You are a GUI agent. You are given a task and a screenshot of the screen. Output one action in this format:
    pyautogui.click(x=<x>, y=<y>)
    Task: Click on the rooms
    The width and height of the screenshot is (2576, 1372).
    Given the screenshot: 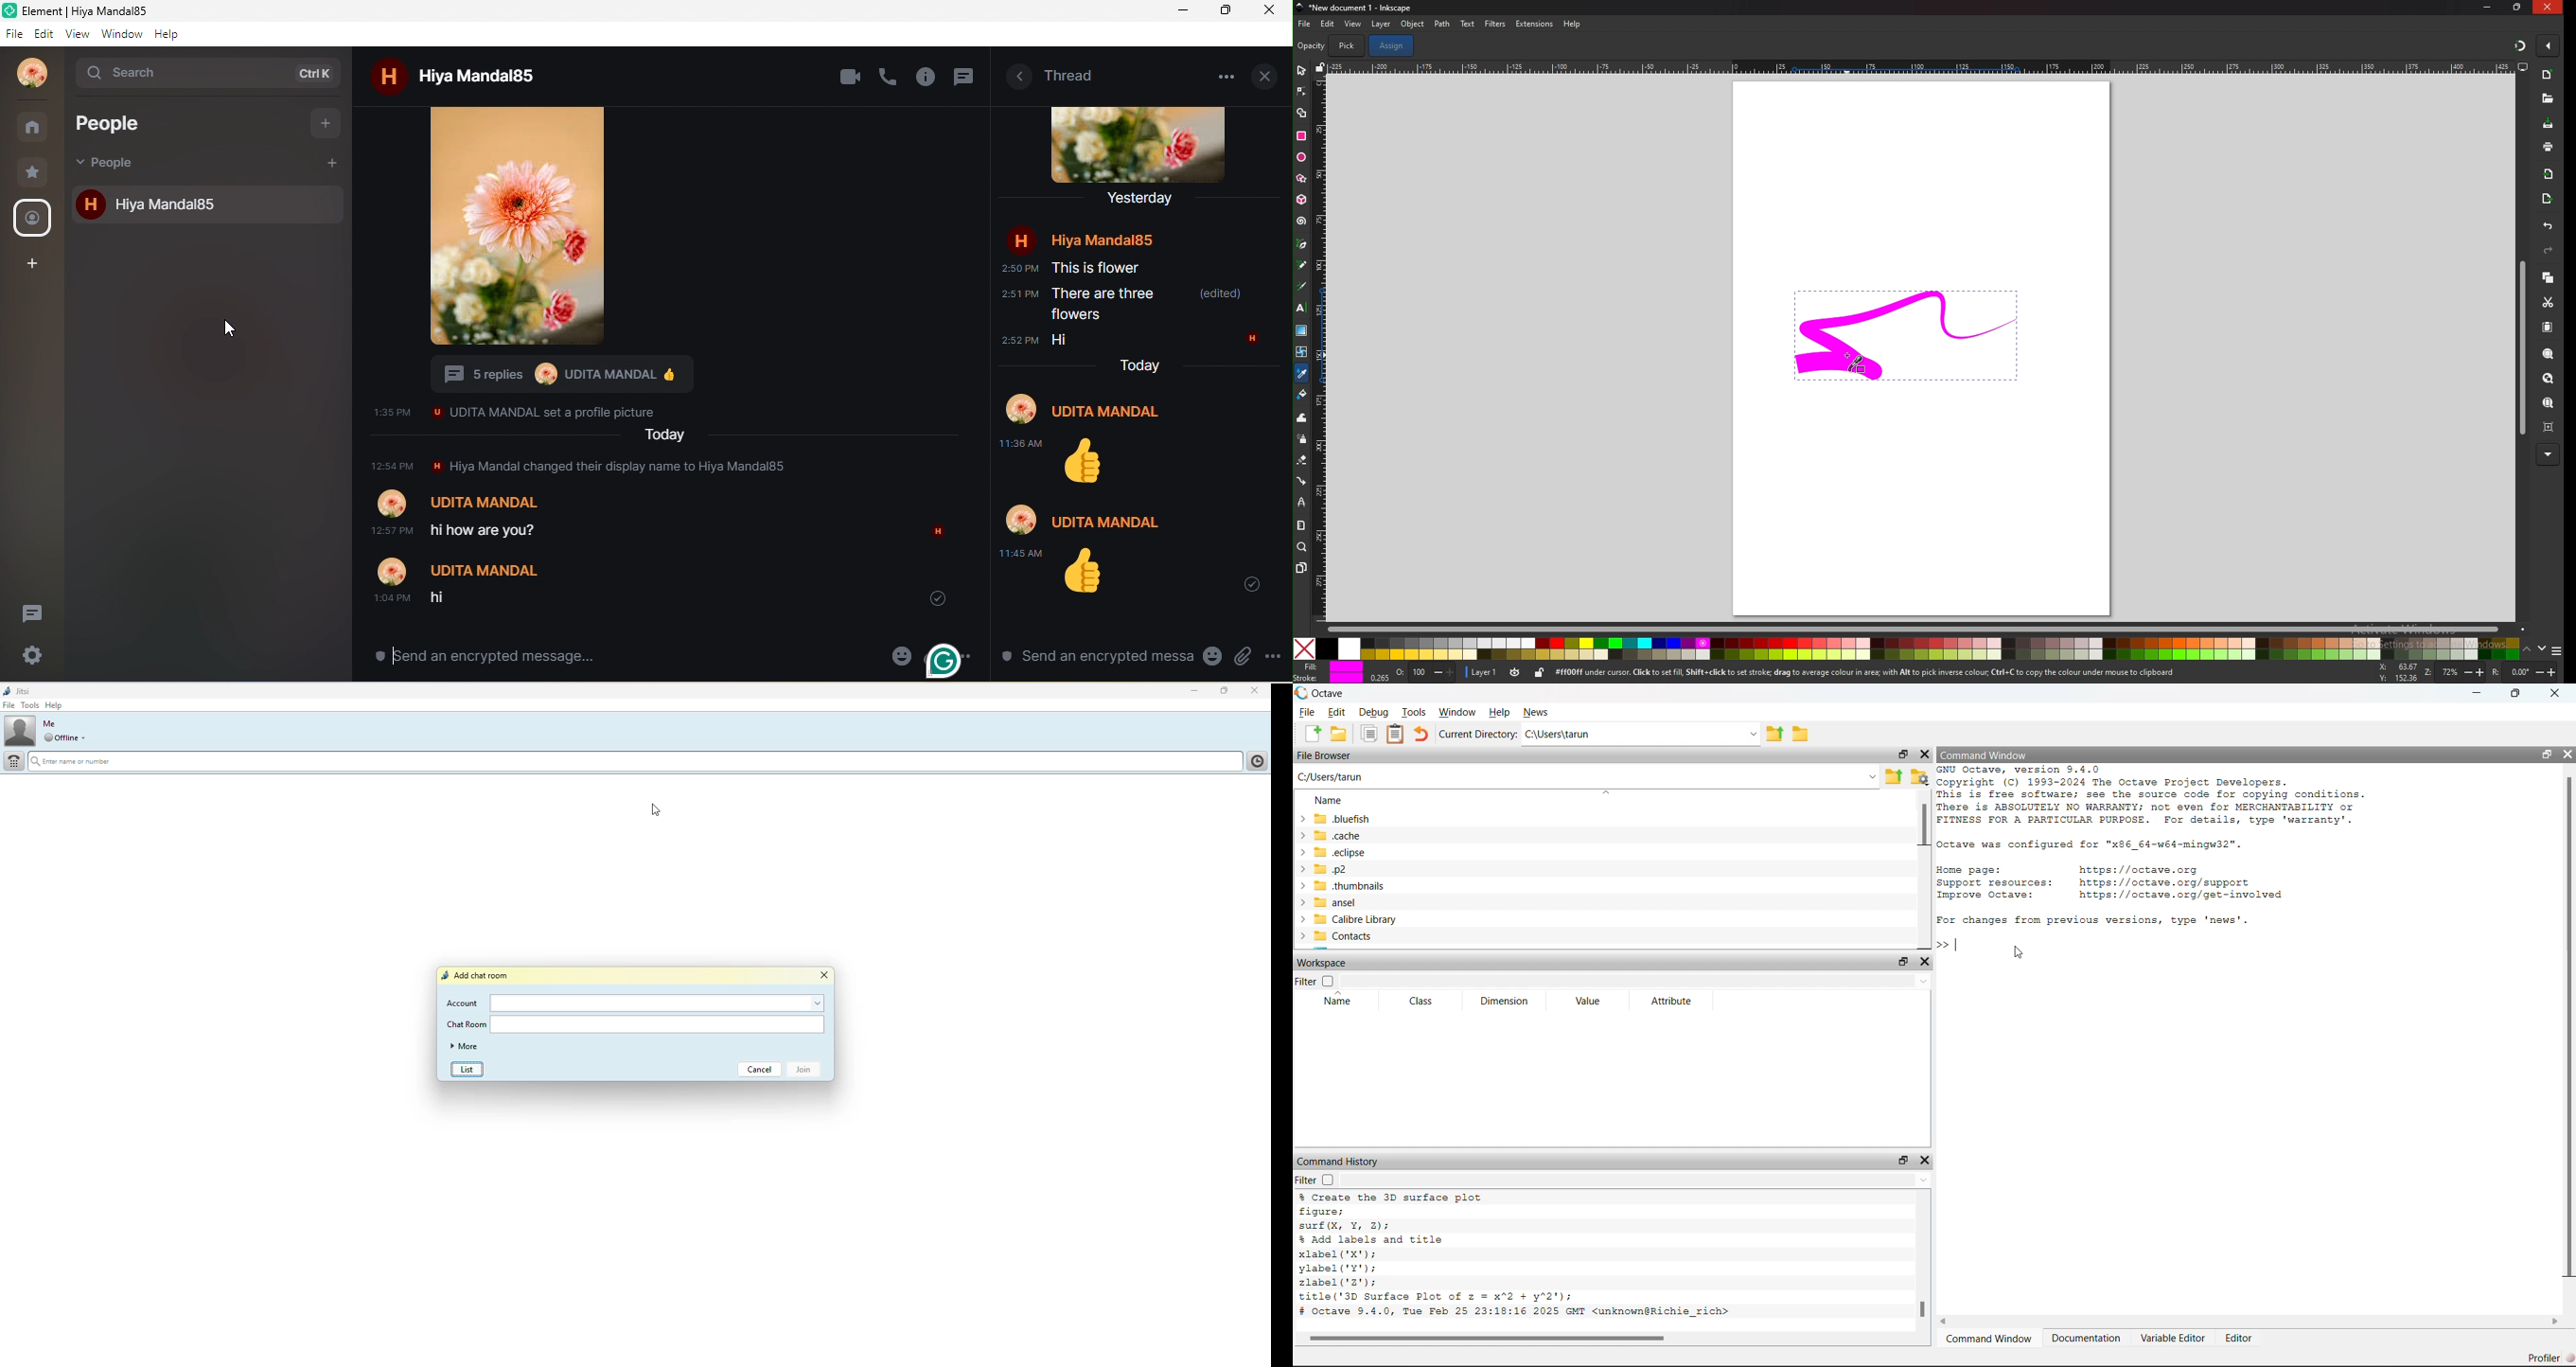 What is the action you would take?
    pyautogui.click(x=35, y=127)
    